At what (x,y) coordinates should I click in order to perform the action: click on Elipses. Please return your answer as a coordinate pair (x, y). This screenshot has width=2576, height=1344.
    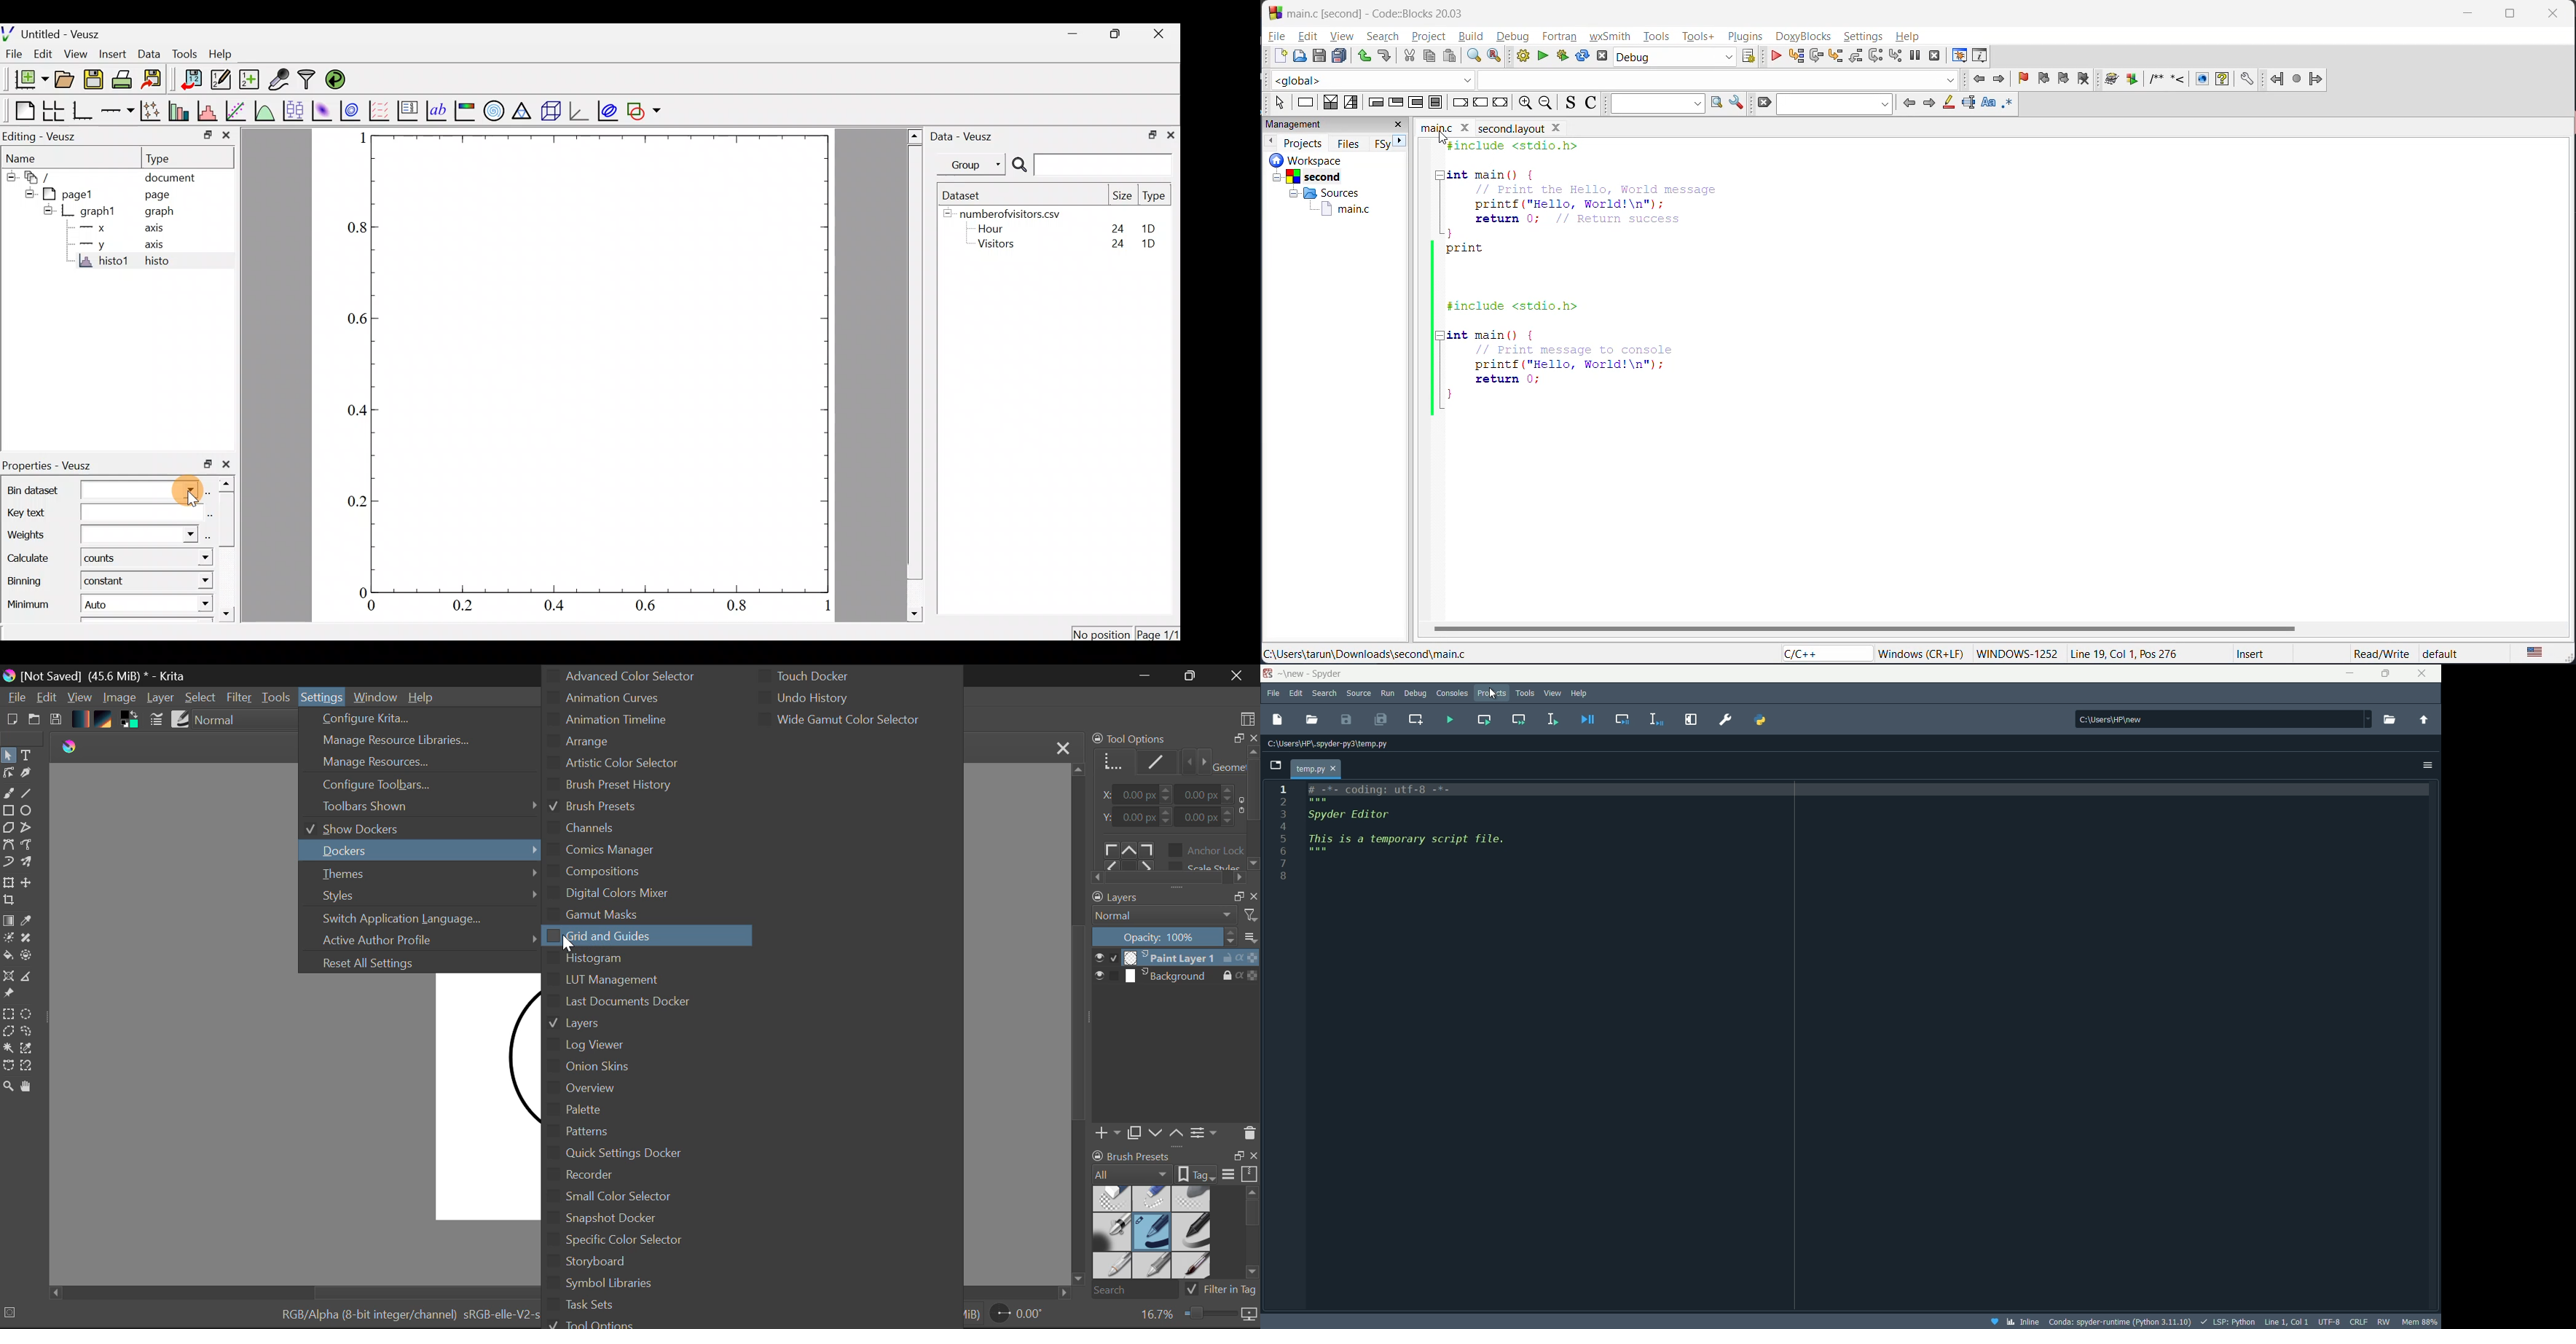
    Looking at the image, I should click on (29, 810).